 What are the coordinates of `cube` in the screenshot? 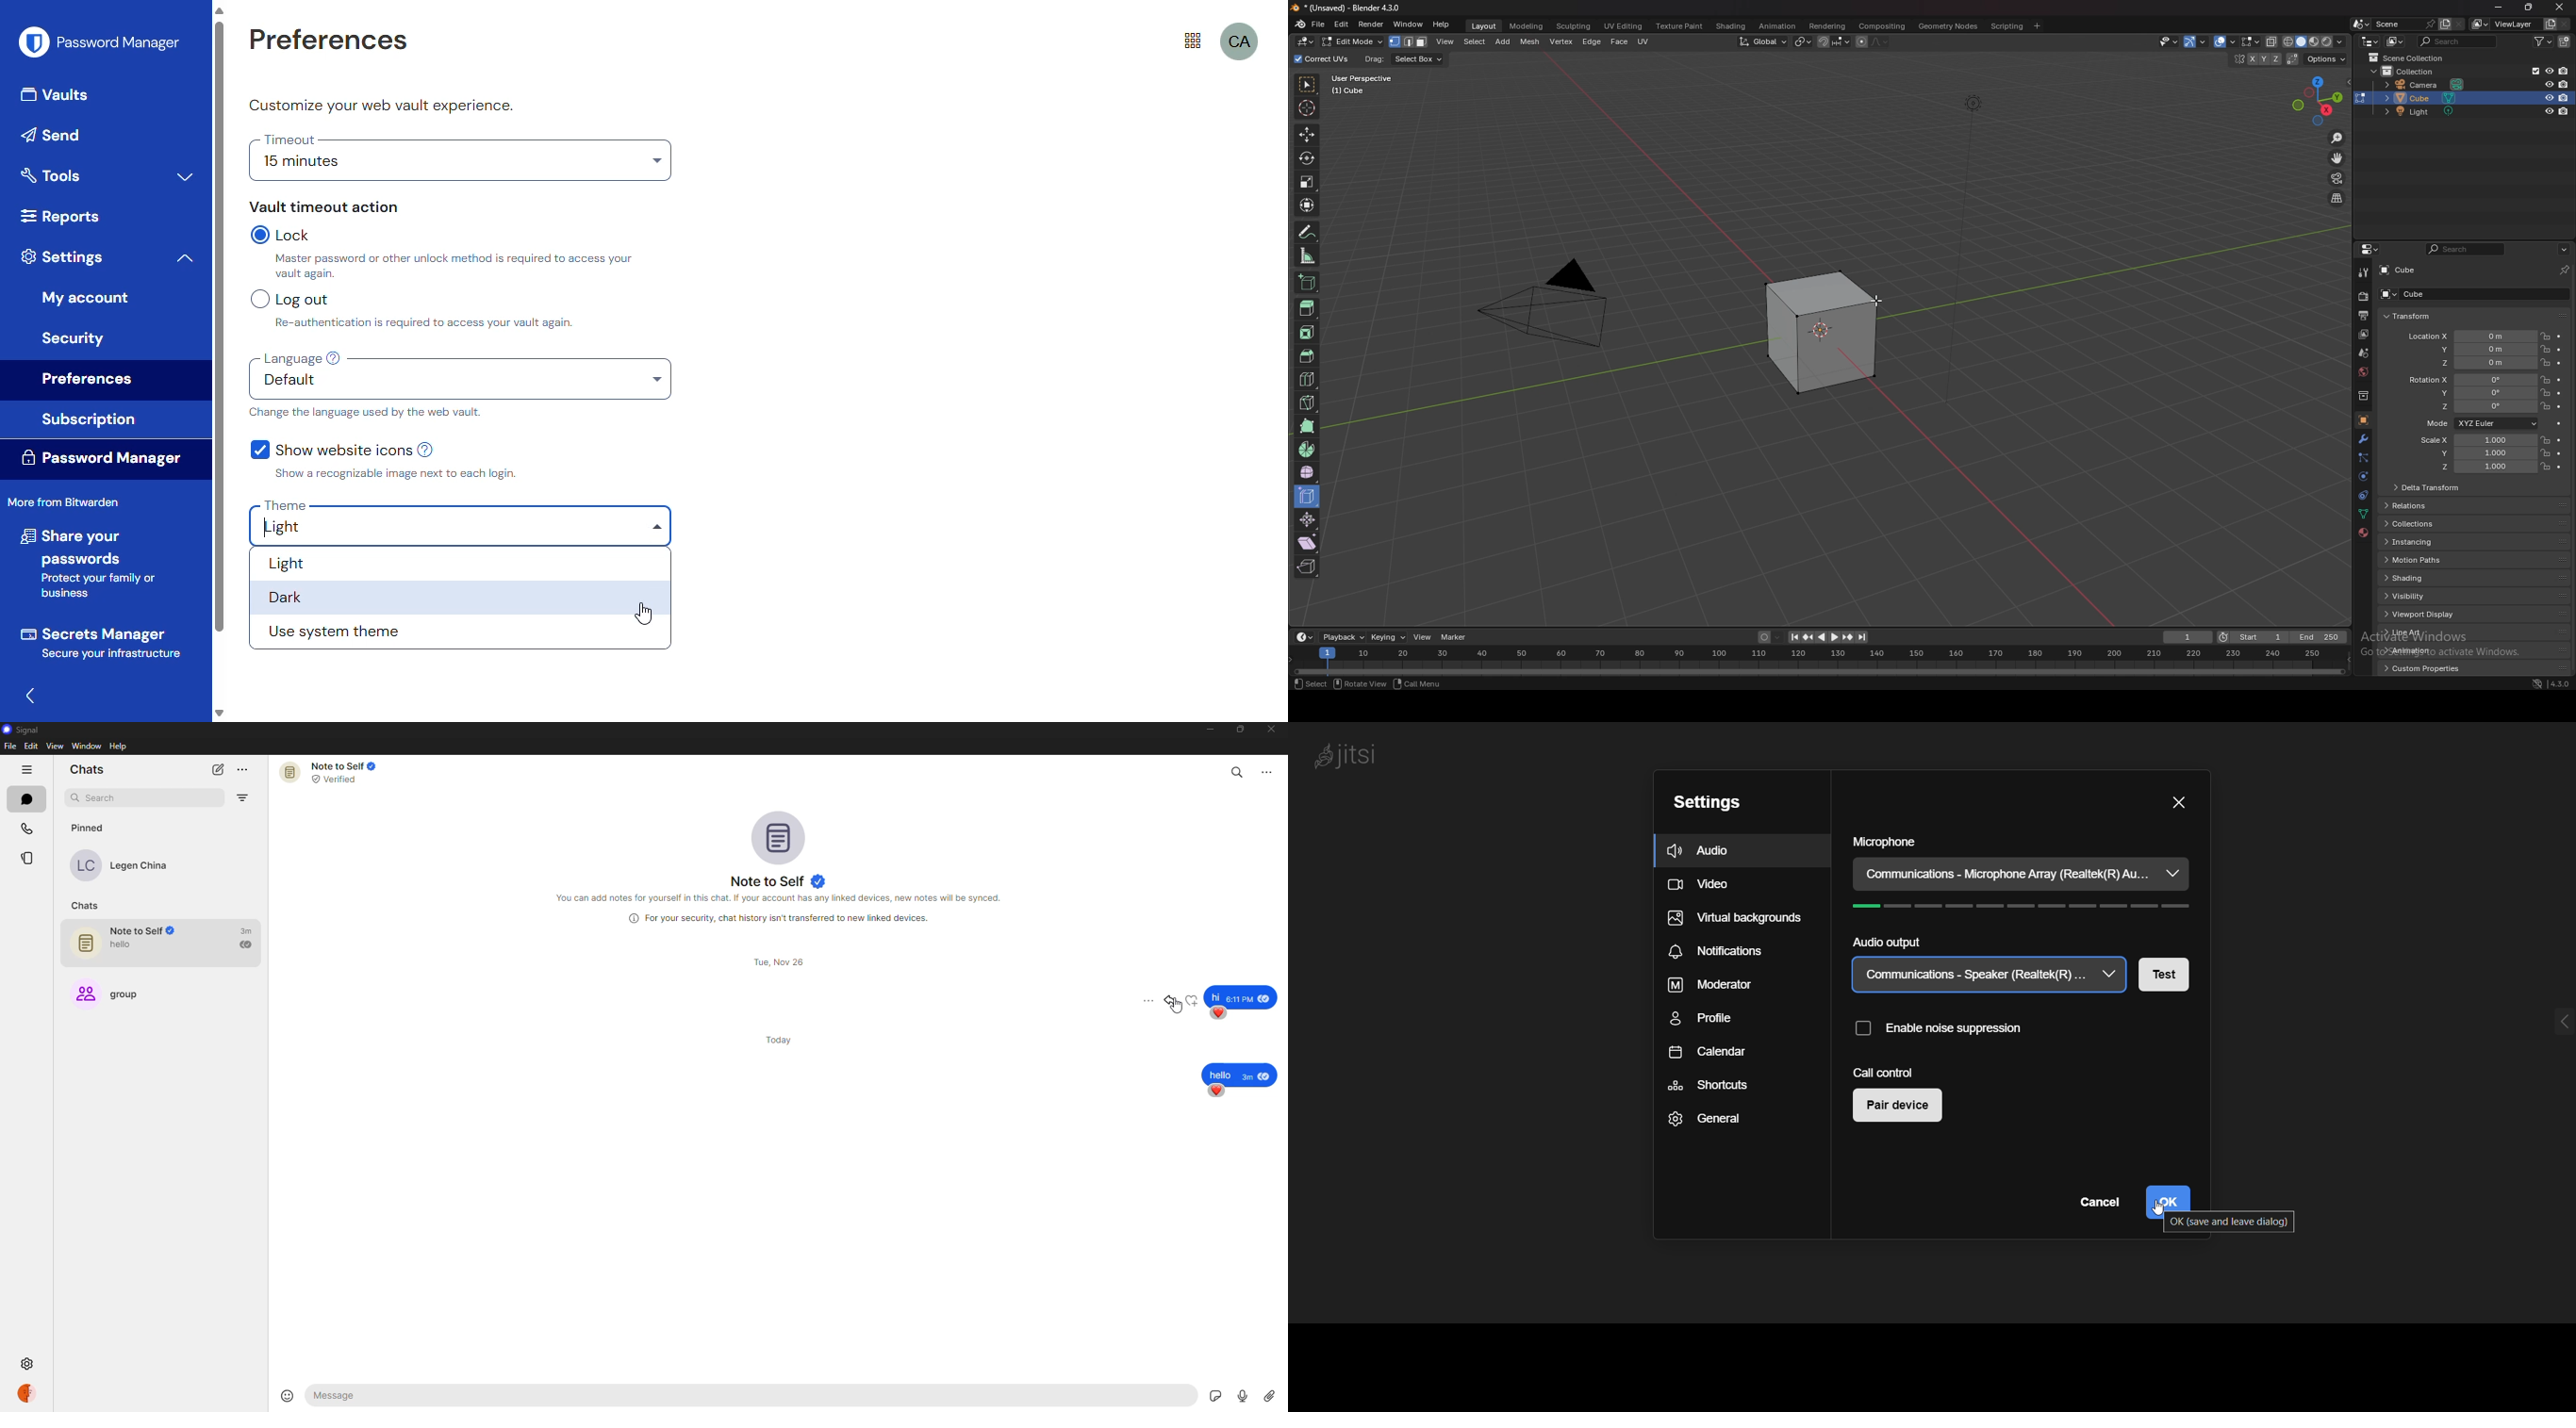 It's located at (1814, 331).